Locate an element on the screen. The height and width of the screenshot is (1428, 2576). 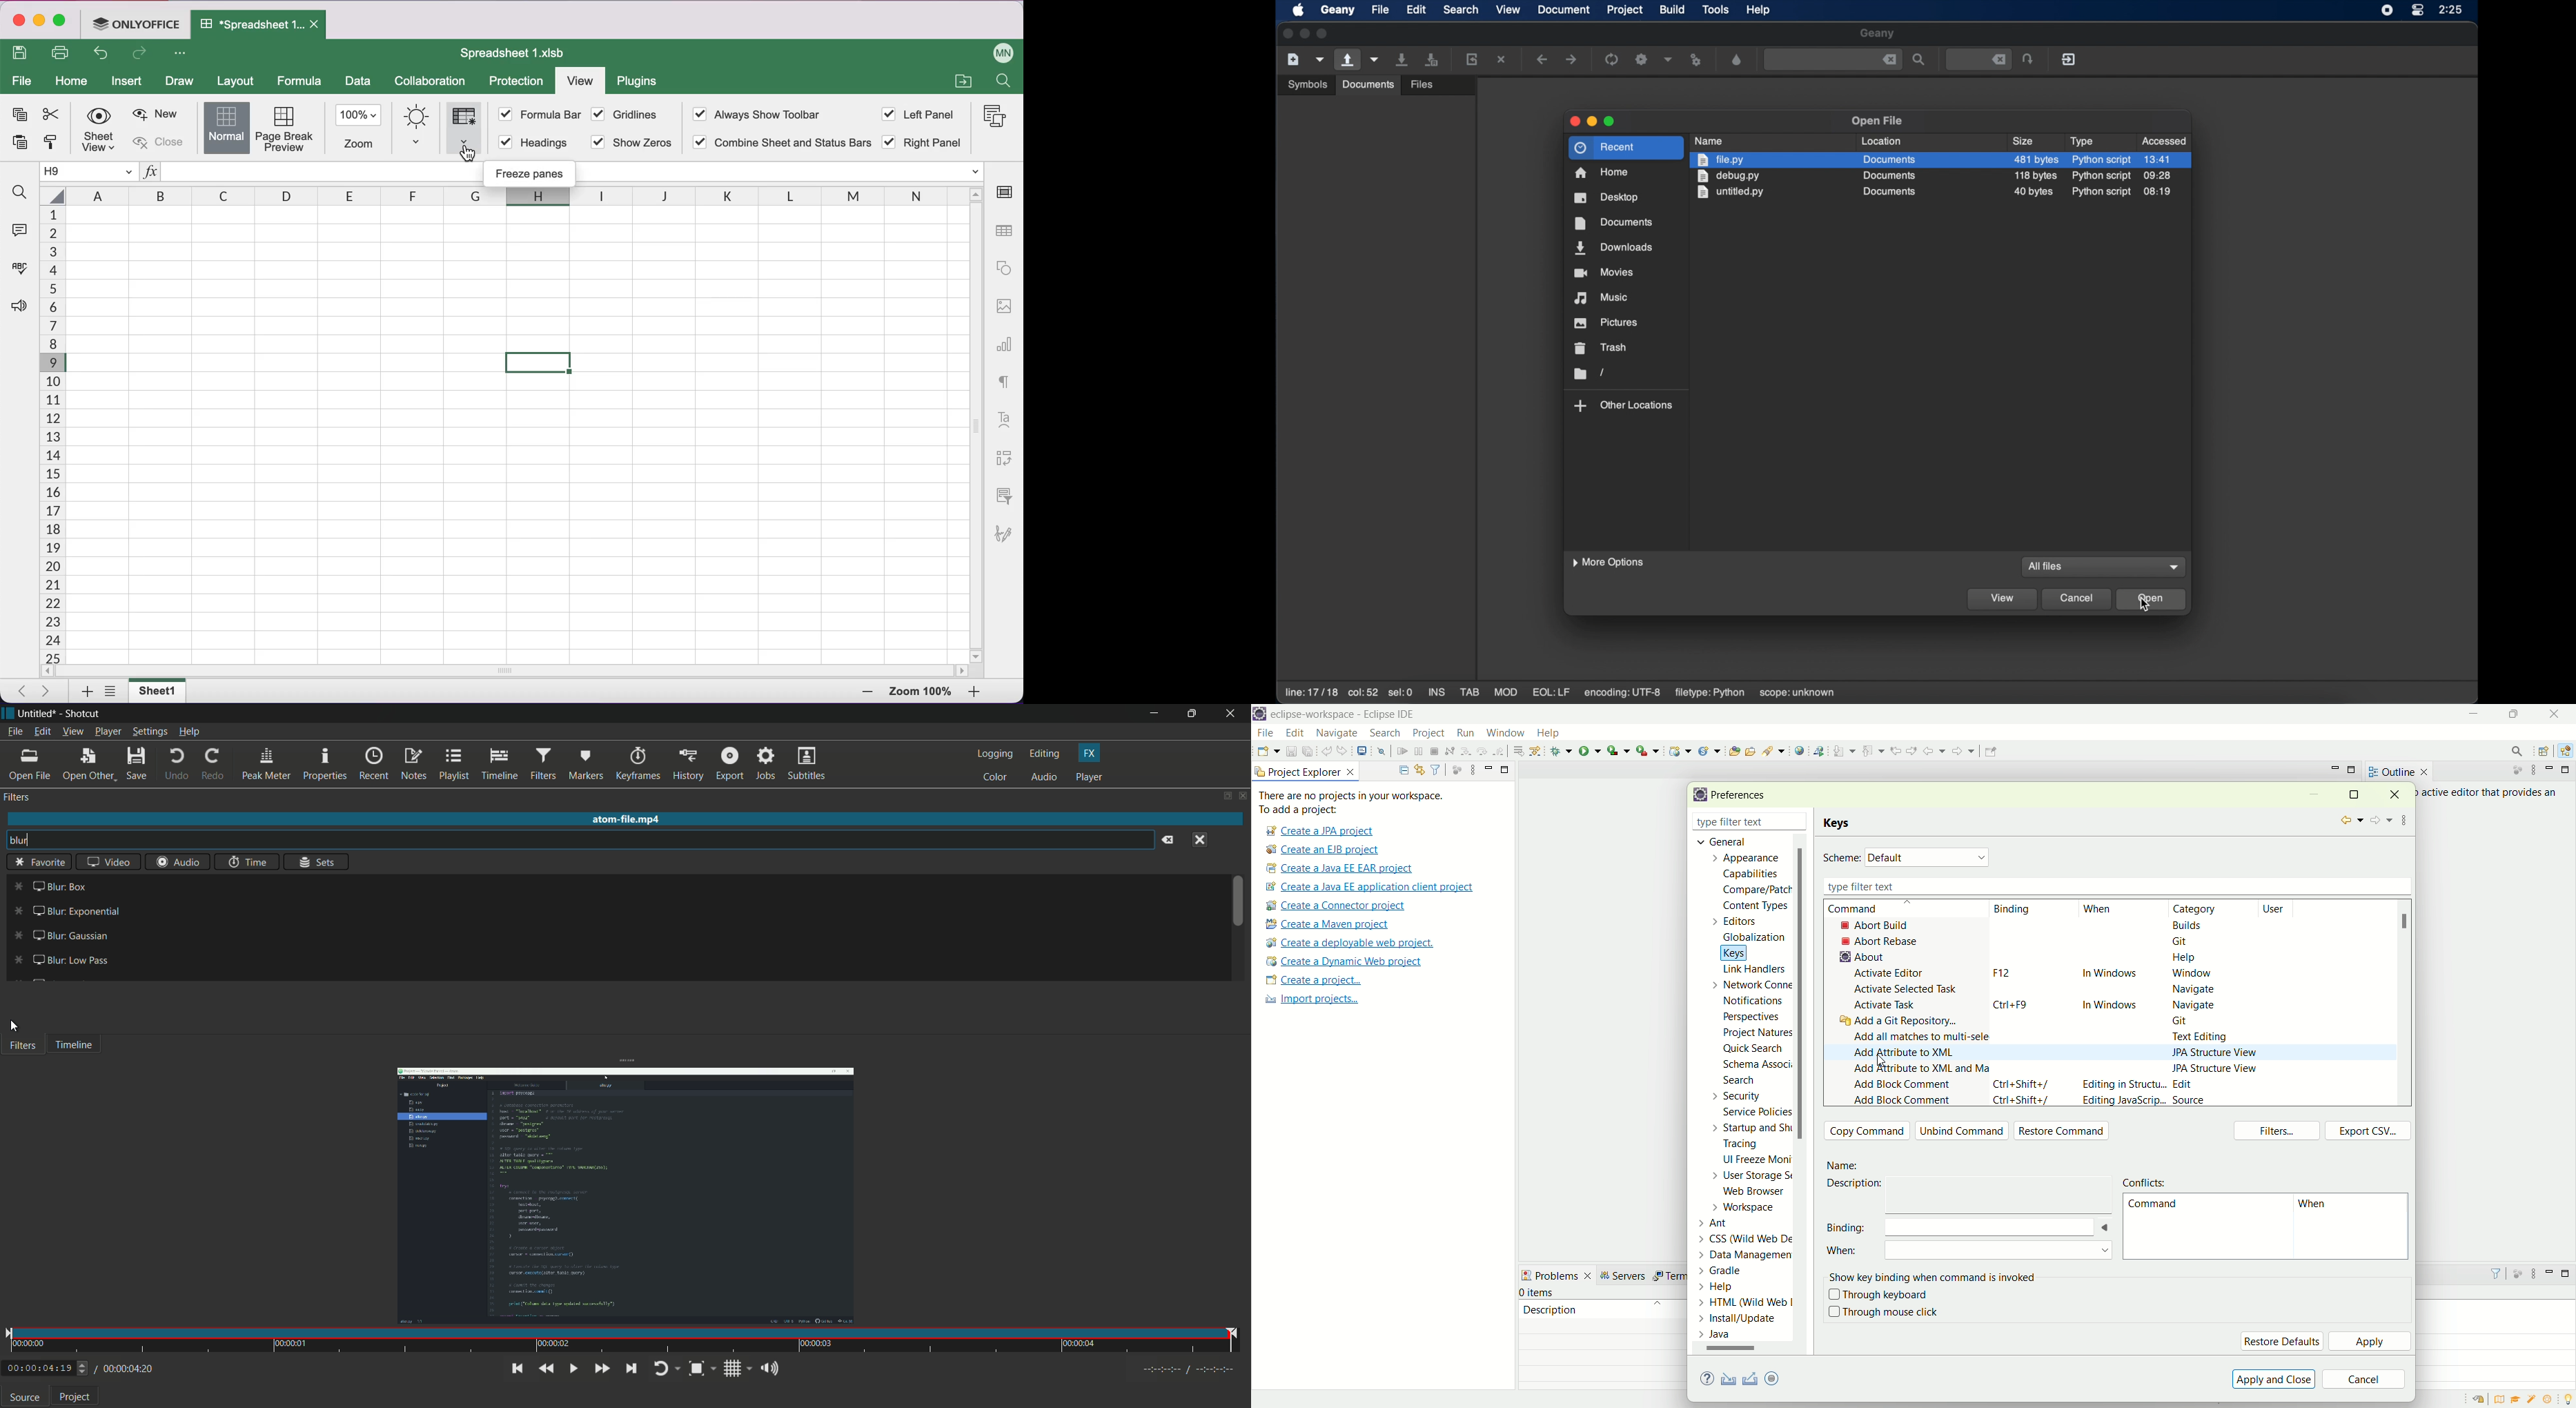
 is located at coordinates (41, 861).